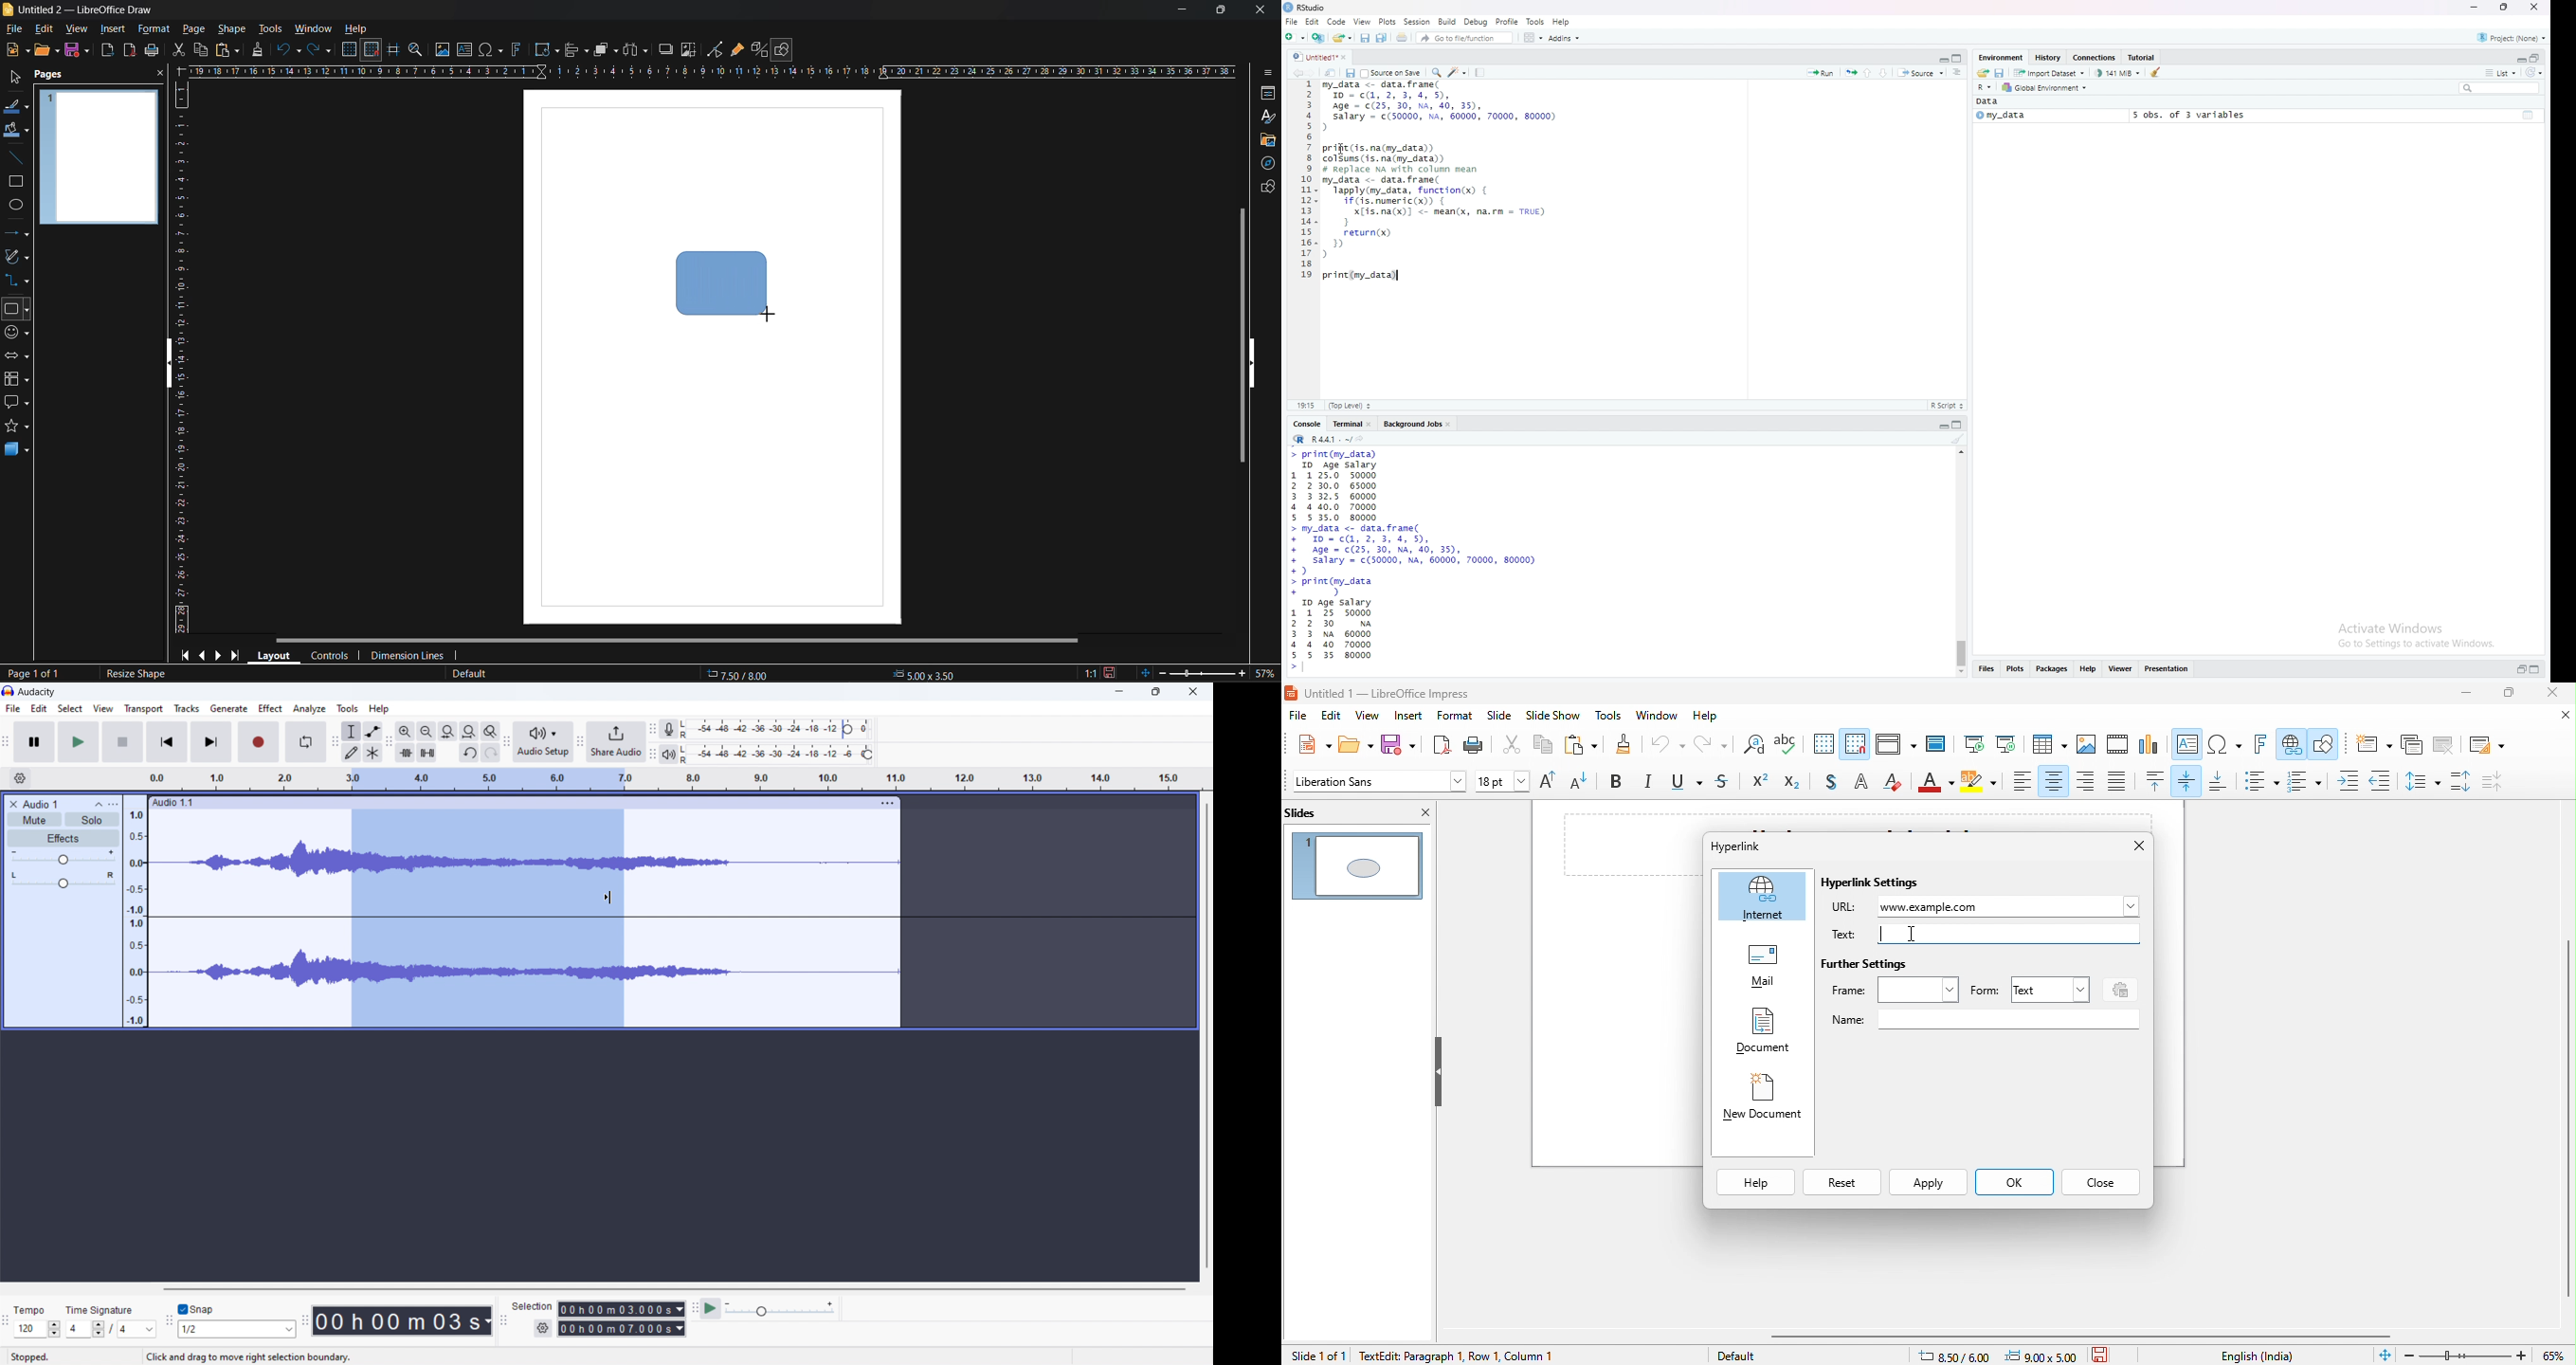 The image size is (2576, 1372). I want to click on toggle shadow, so click(1829, 783).